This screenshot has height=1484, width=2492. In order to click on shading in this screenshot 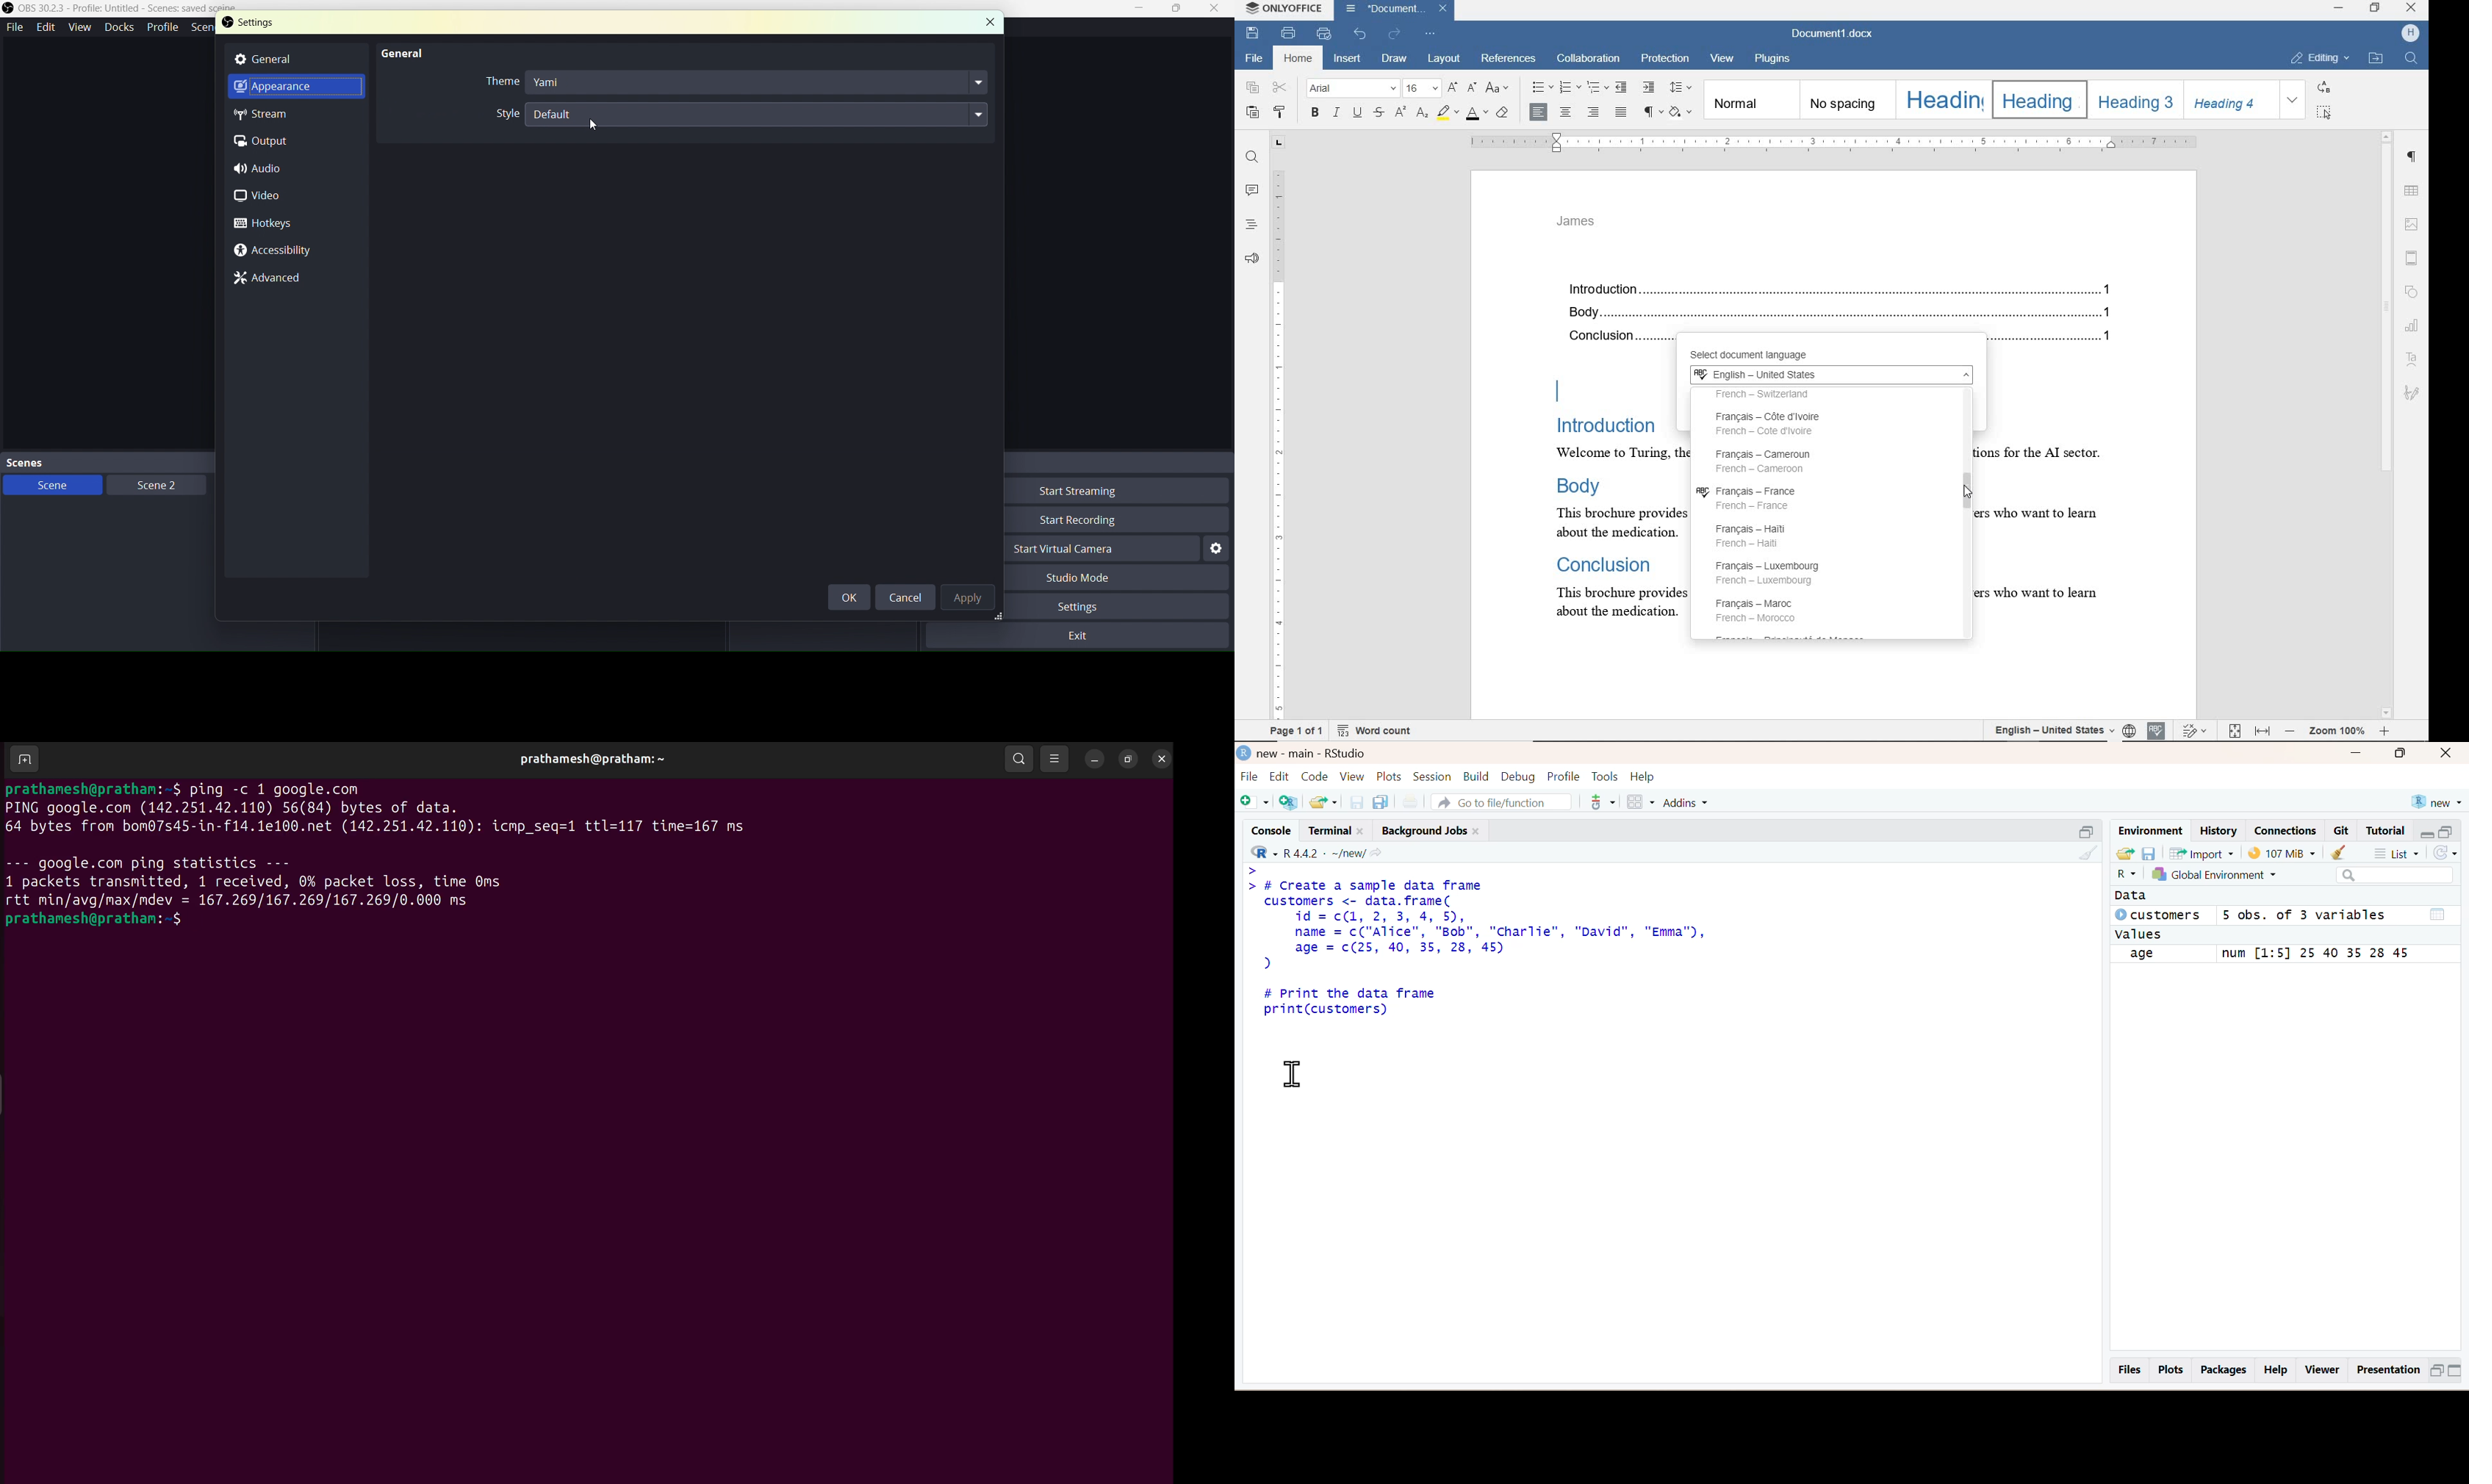, I will do `click(1683, 112)`.